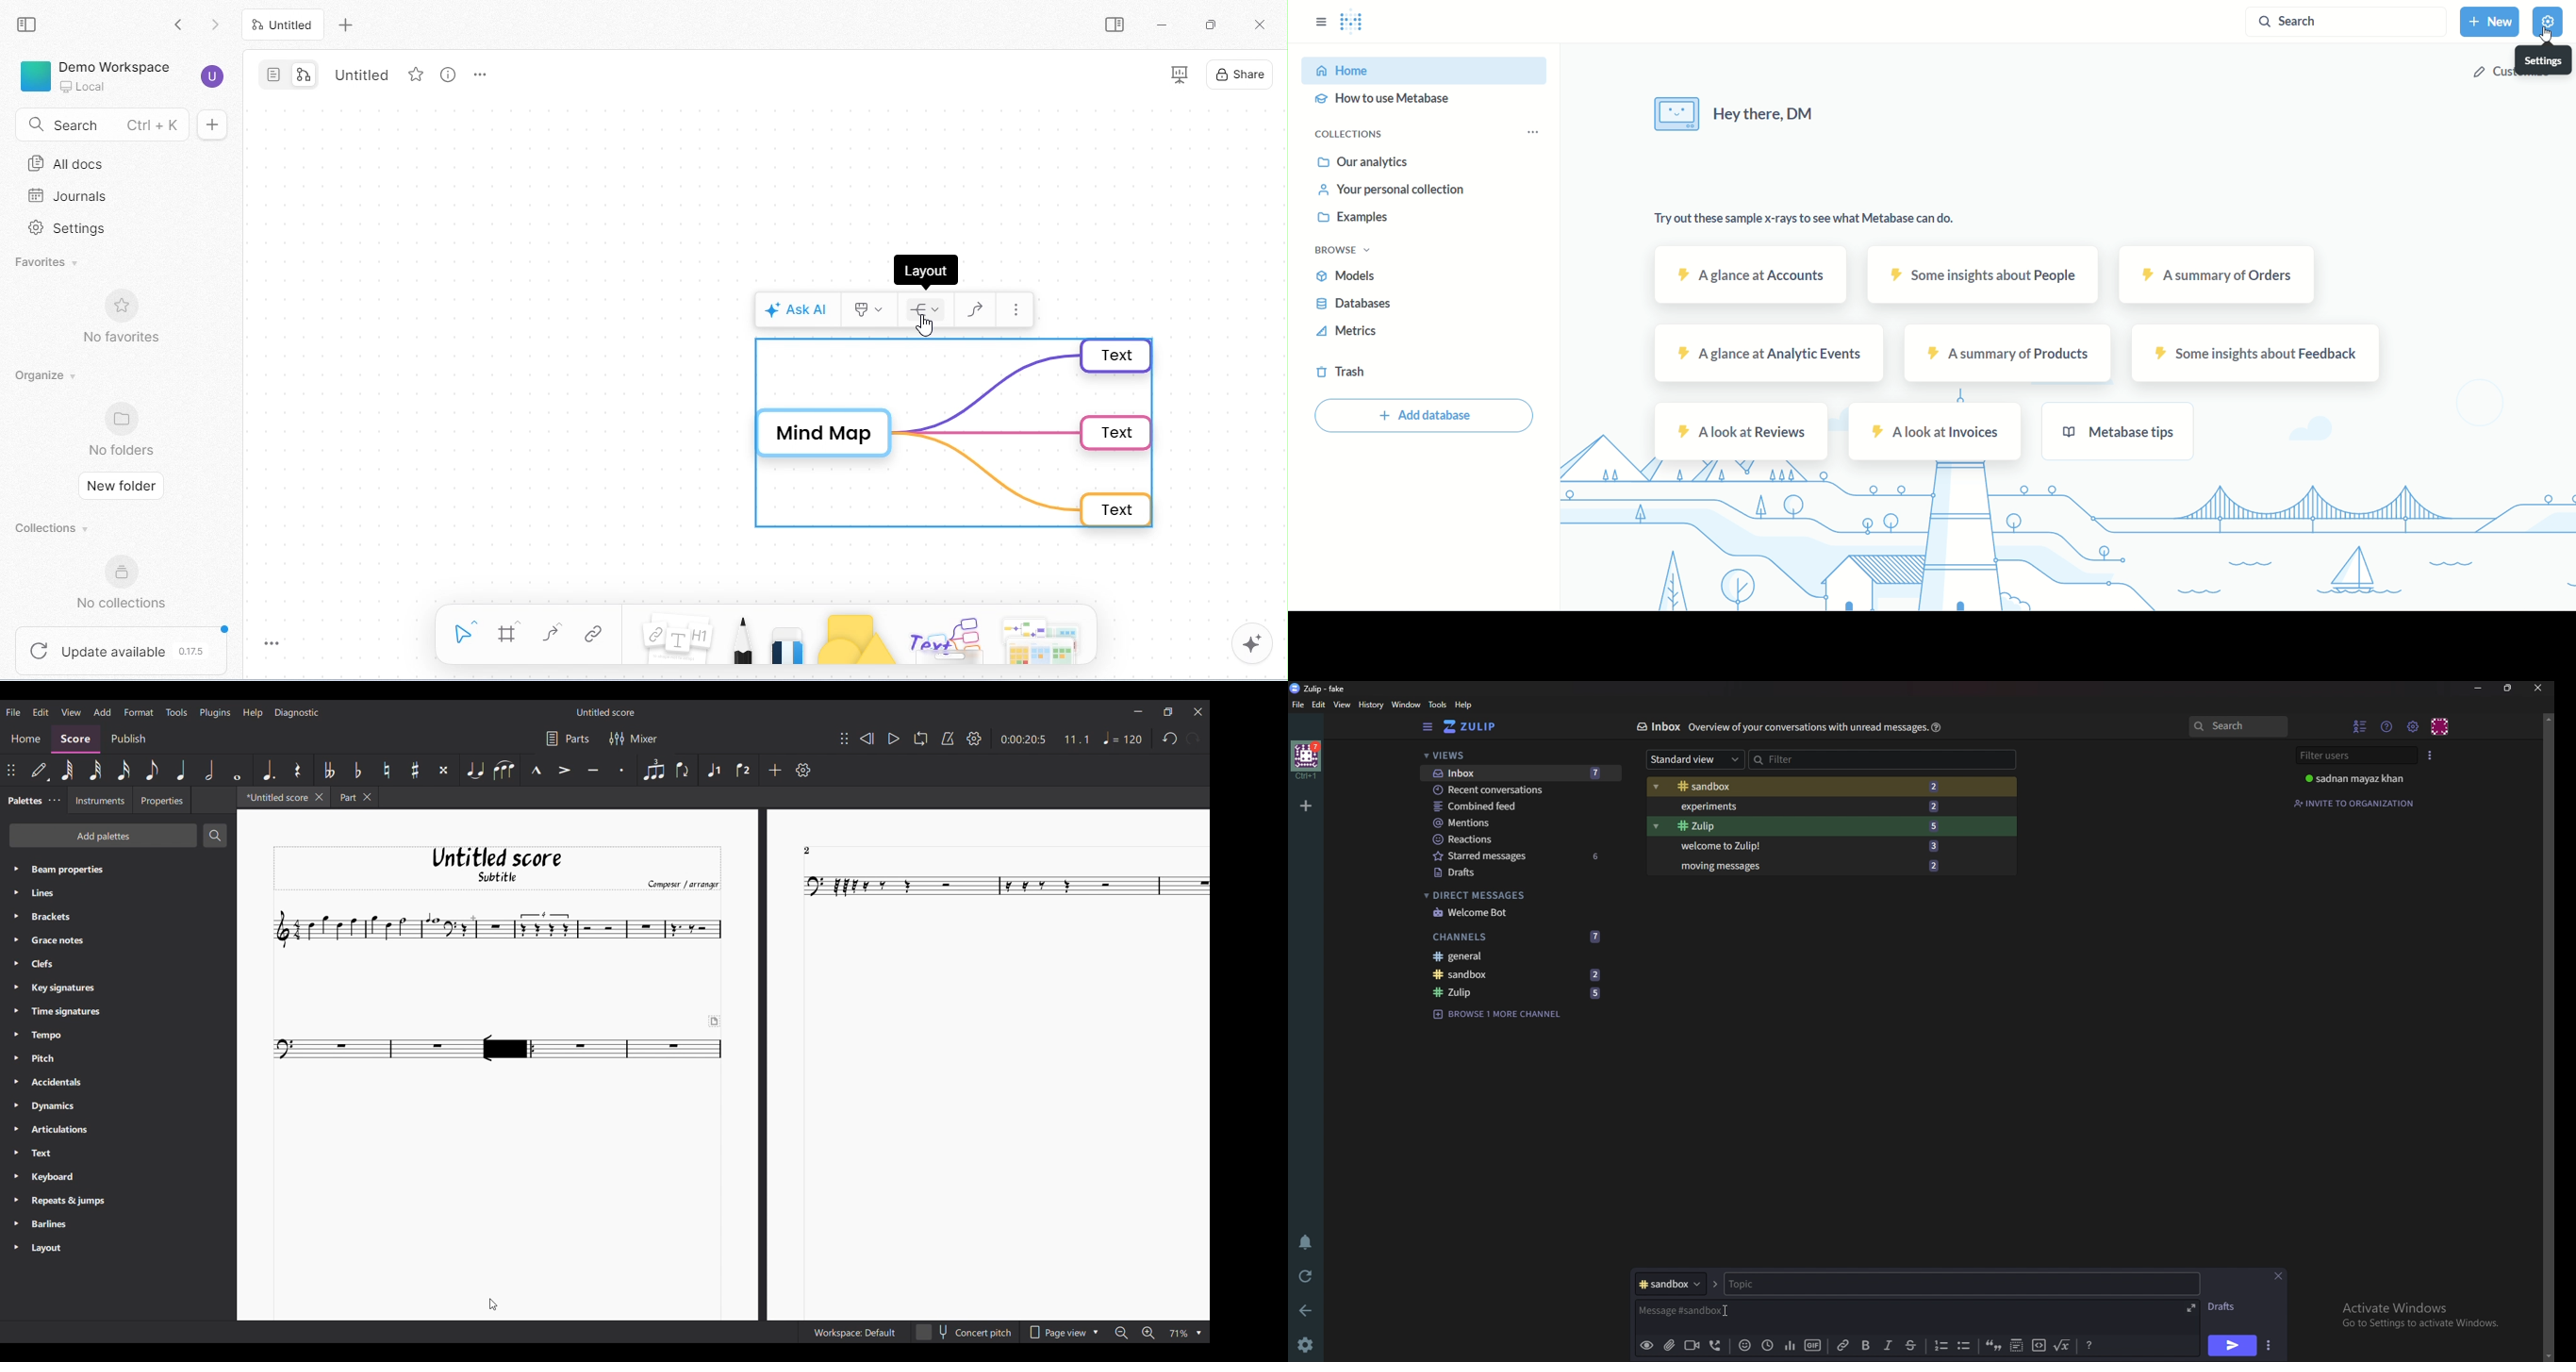 This screenshot has width=2576, height=1372. I want to click on note, so click(679, 639).